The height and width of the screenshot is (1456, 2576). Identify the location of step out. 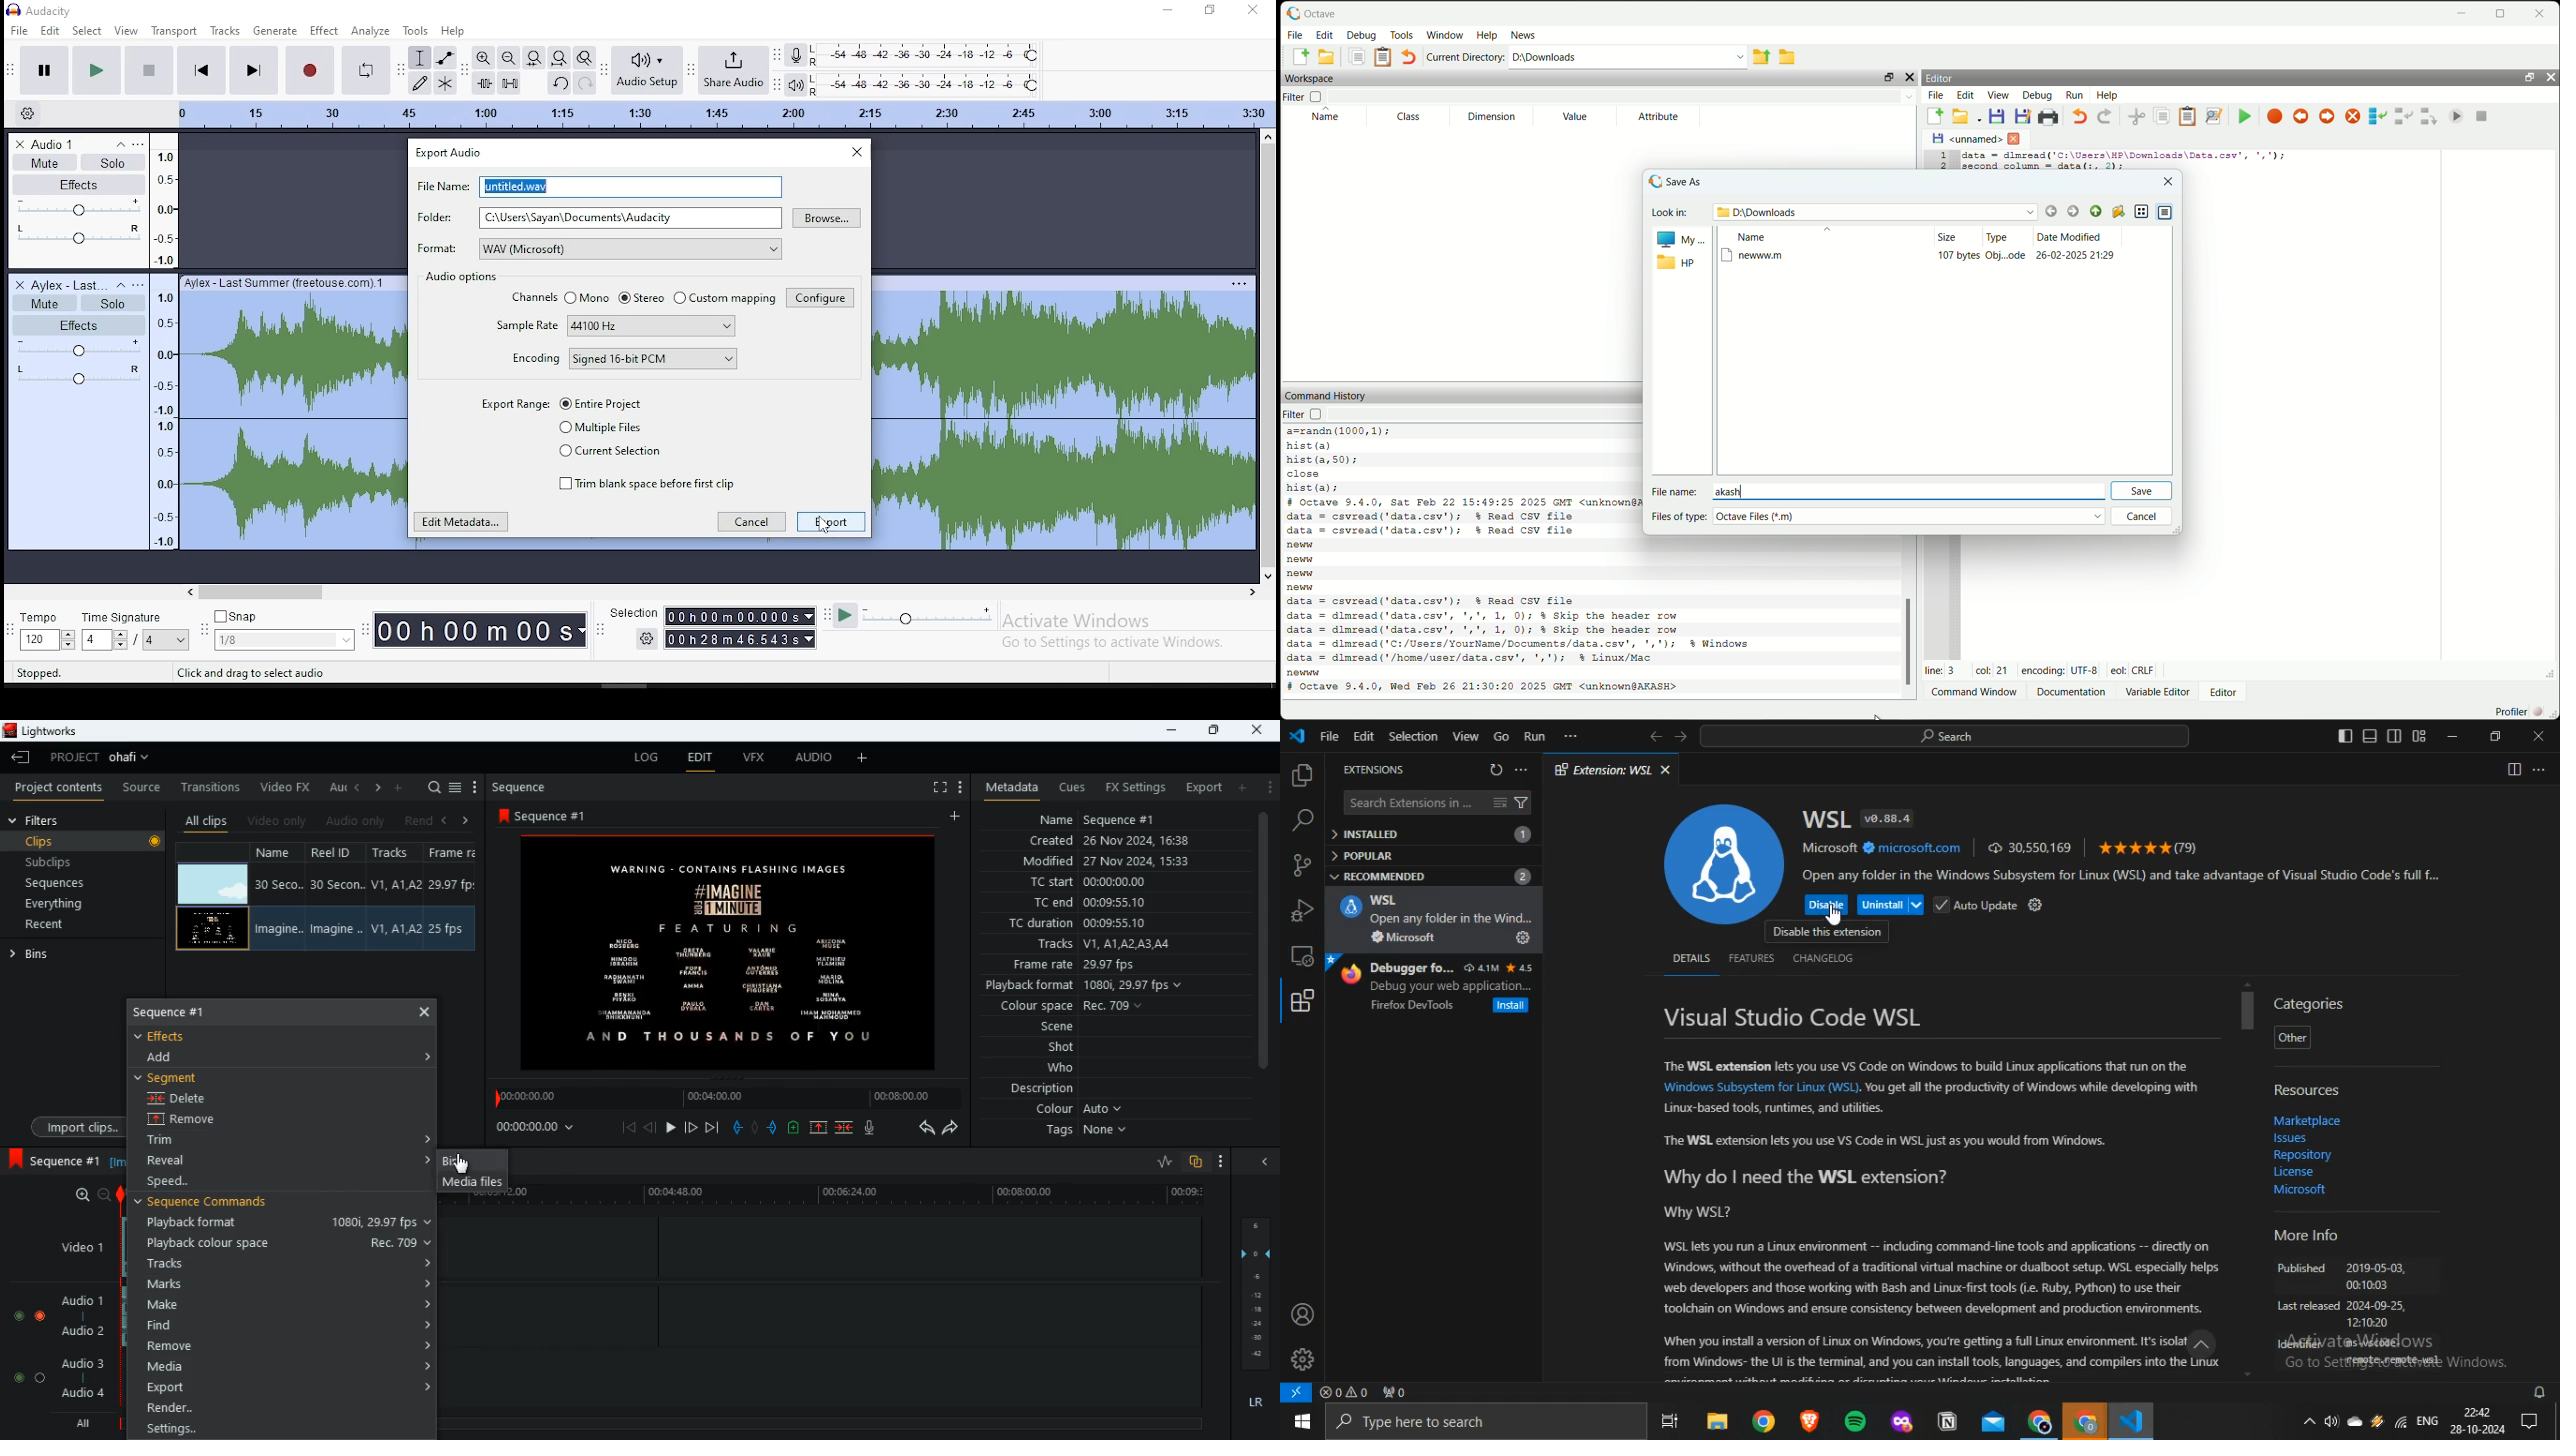
(2427, 118).